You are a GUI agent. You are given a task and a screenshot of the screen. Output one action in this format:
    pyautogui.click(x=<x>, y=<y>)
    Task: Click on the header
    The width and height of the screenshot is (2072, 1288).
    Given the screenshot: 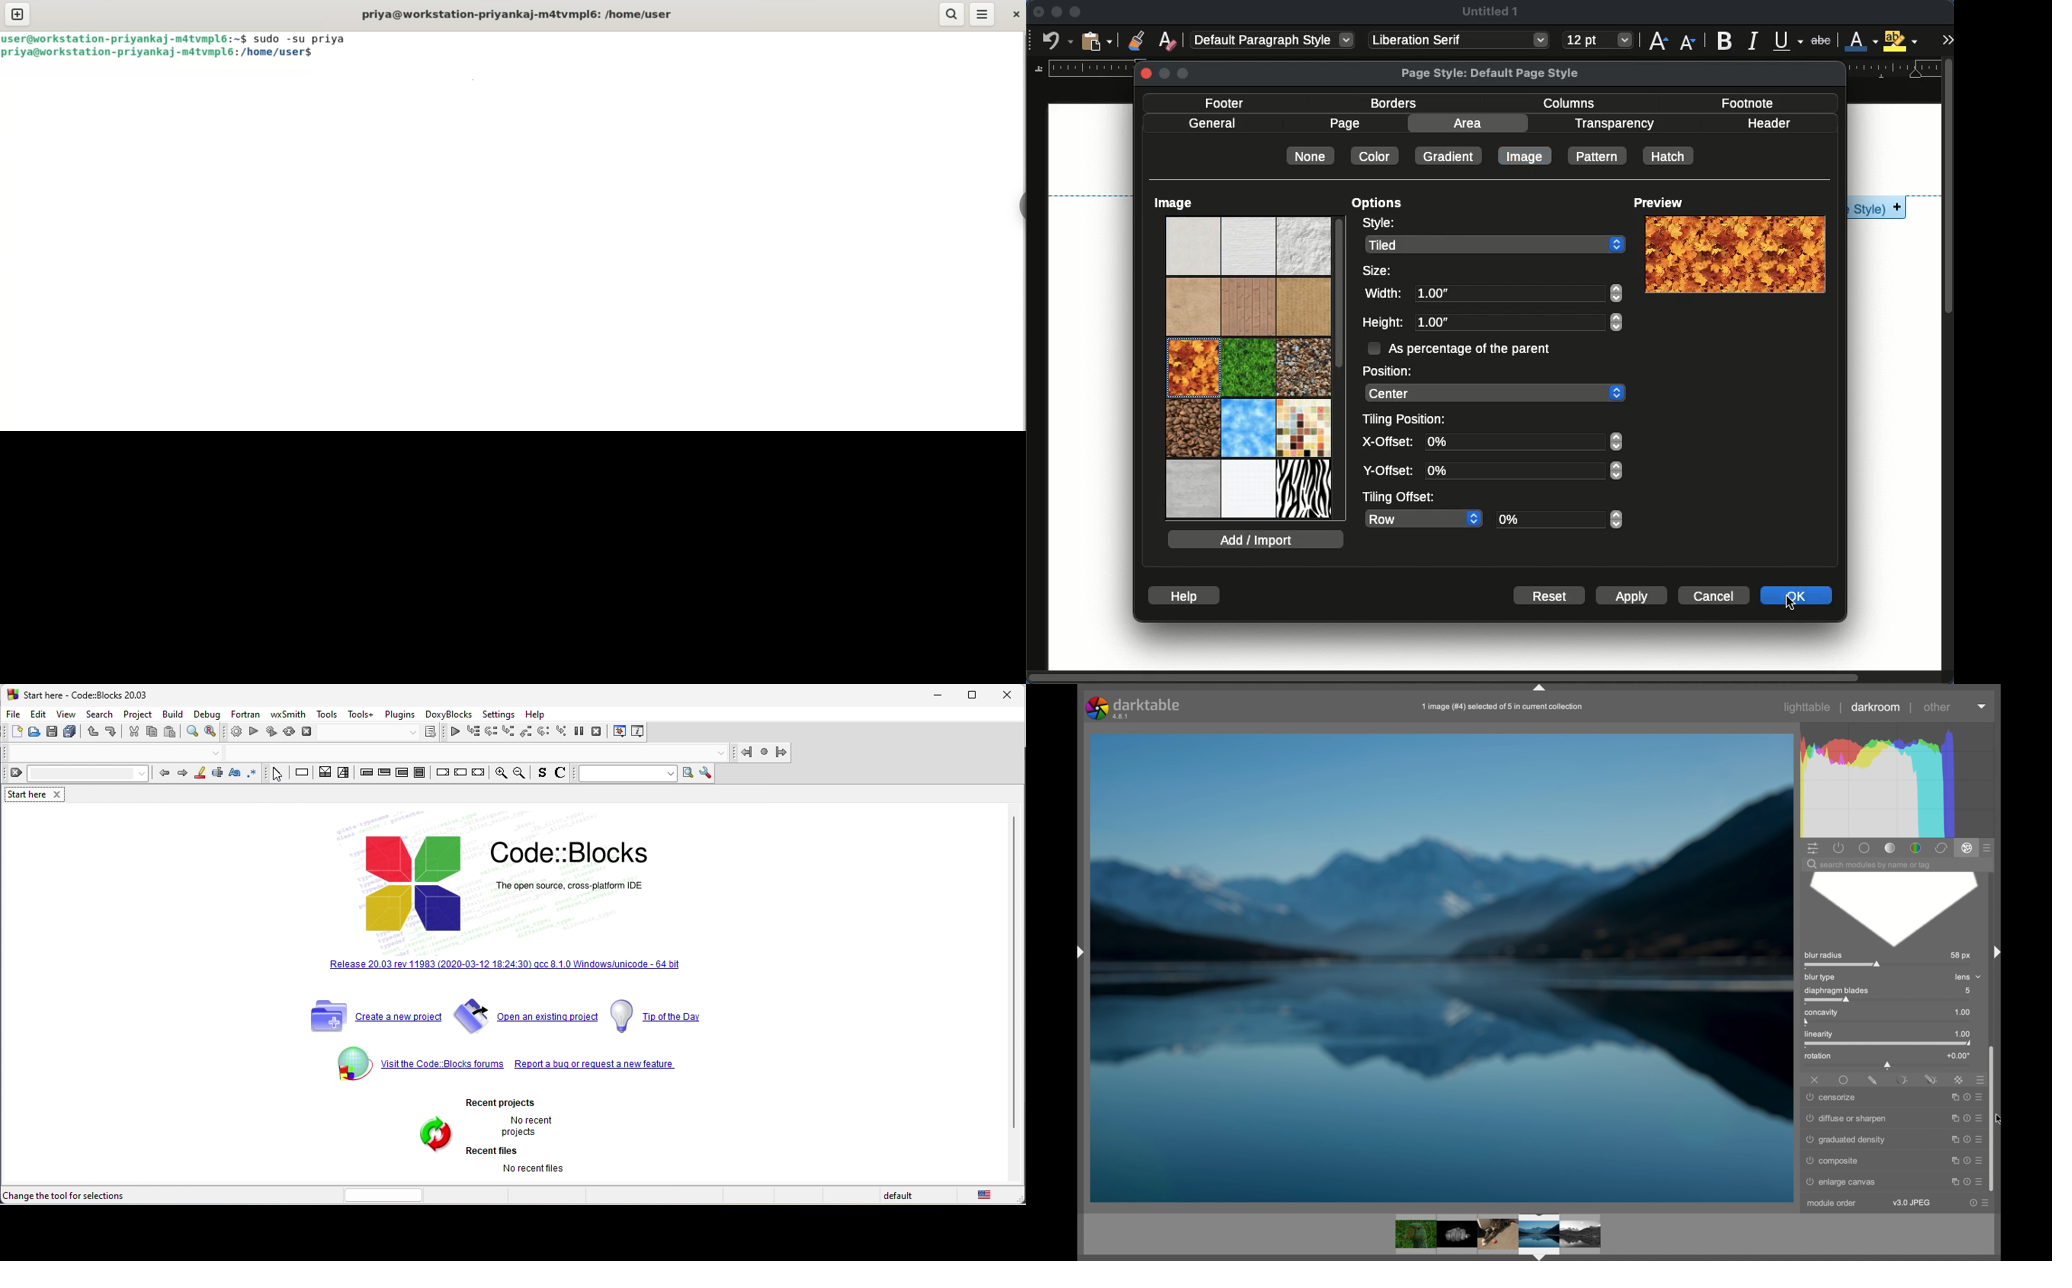 What is the action you would take?
    pyautogui.click(x=1769, y=123)
    